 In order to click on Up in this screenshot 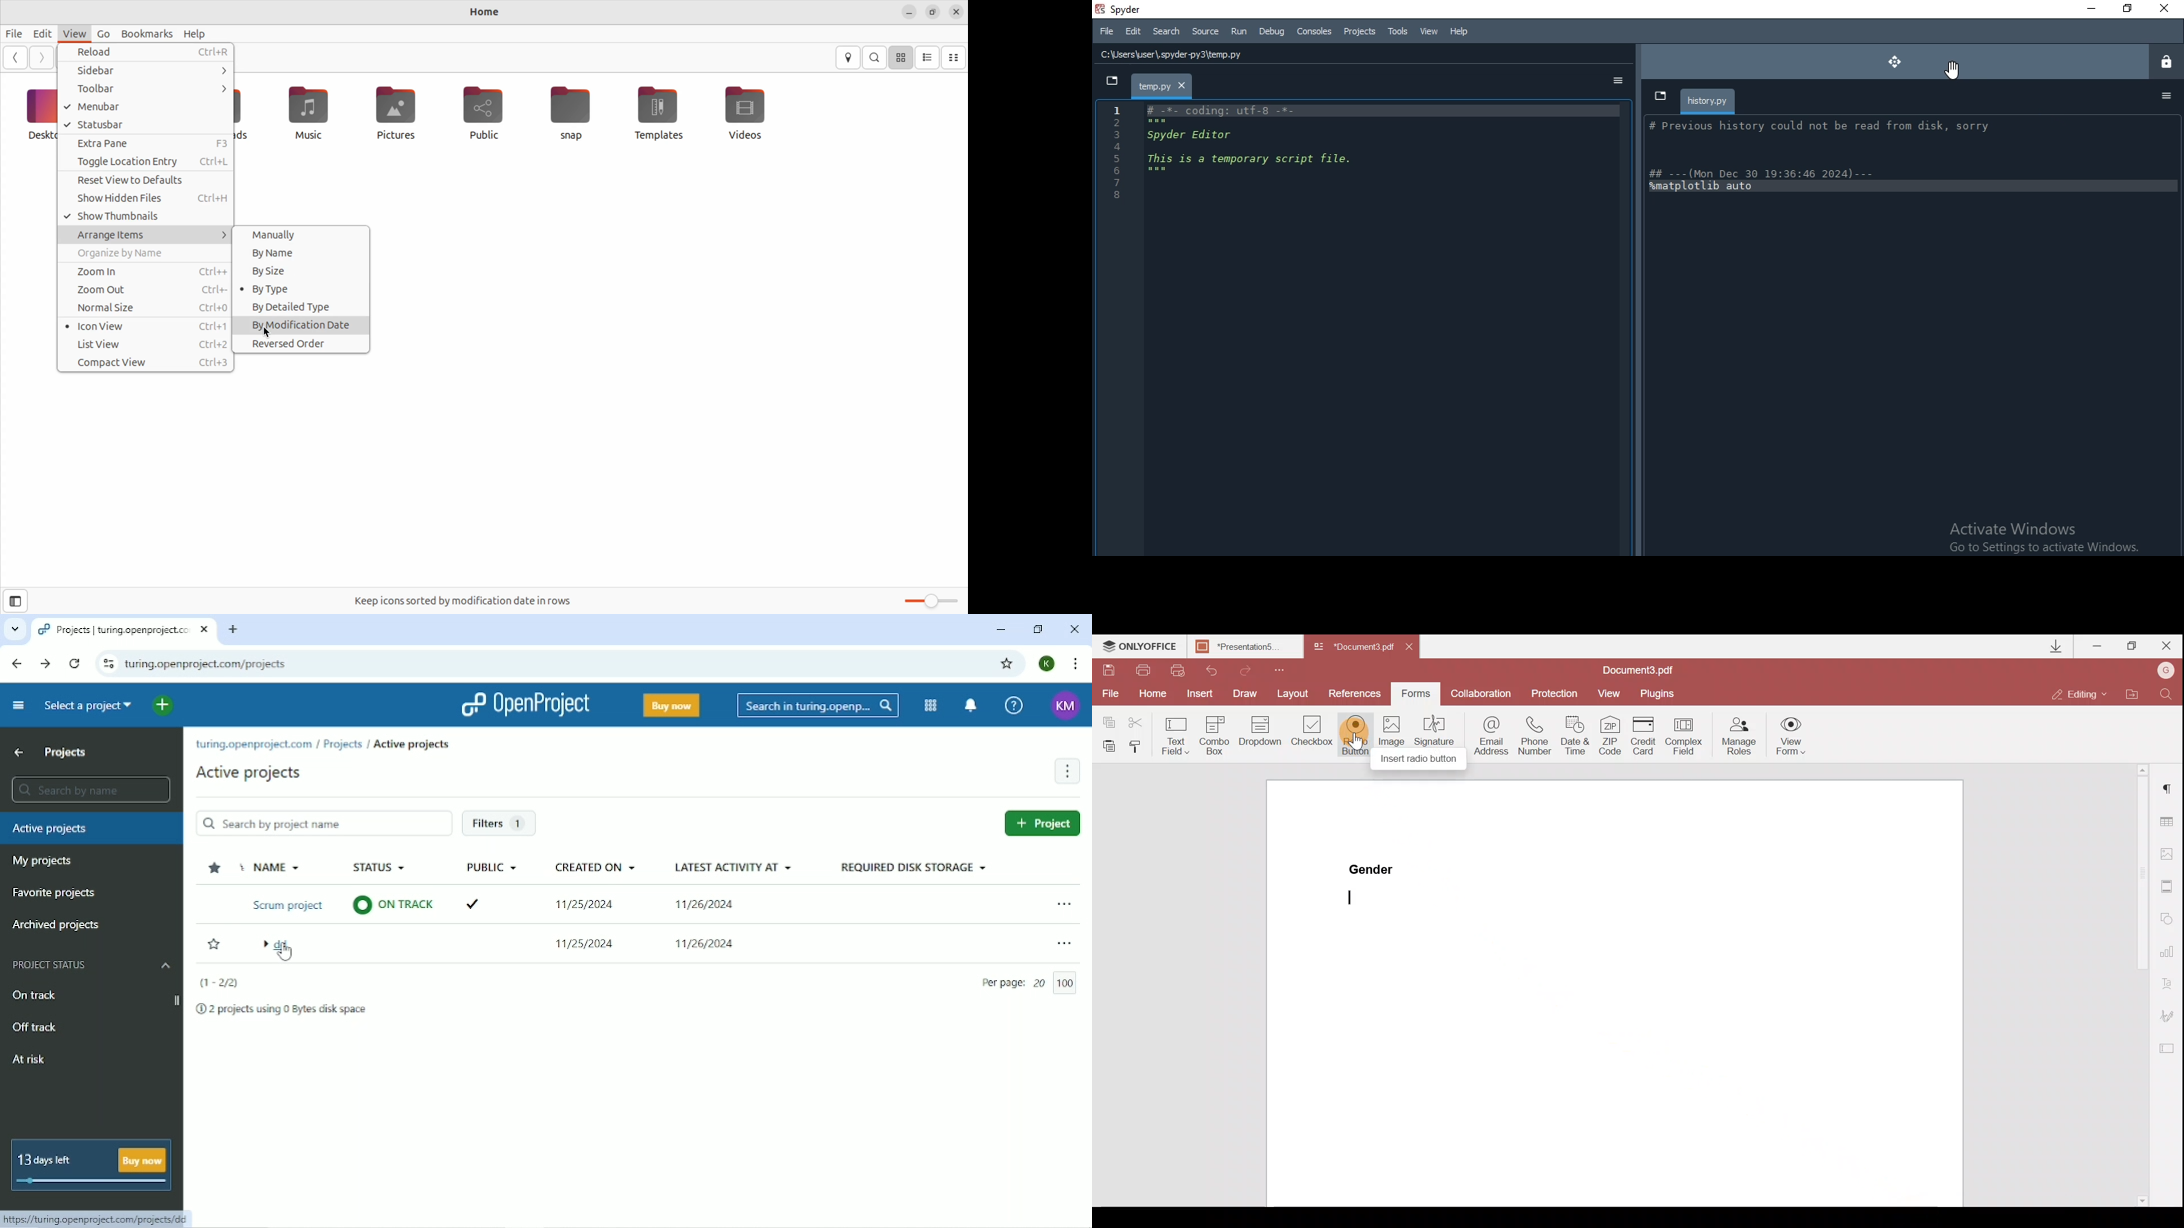, I will do `click(19, 754)`.